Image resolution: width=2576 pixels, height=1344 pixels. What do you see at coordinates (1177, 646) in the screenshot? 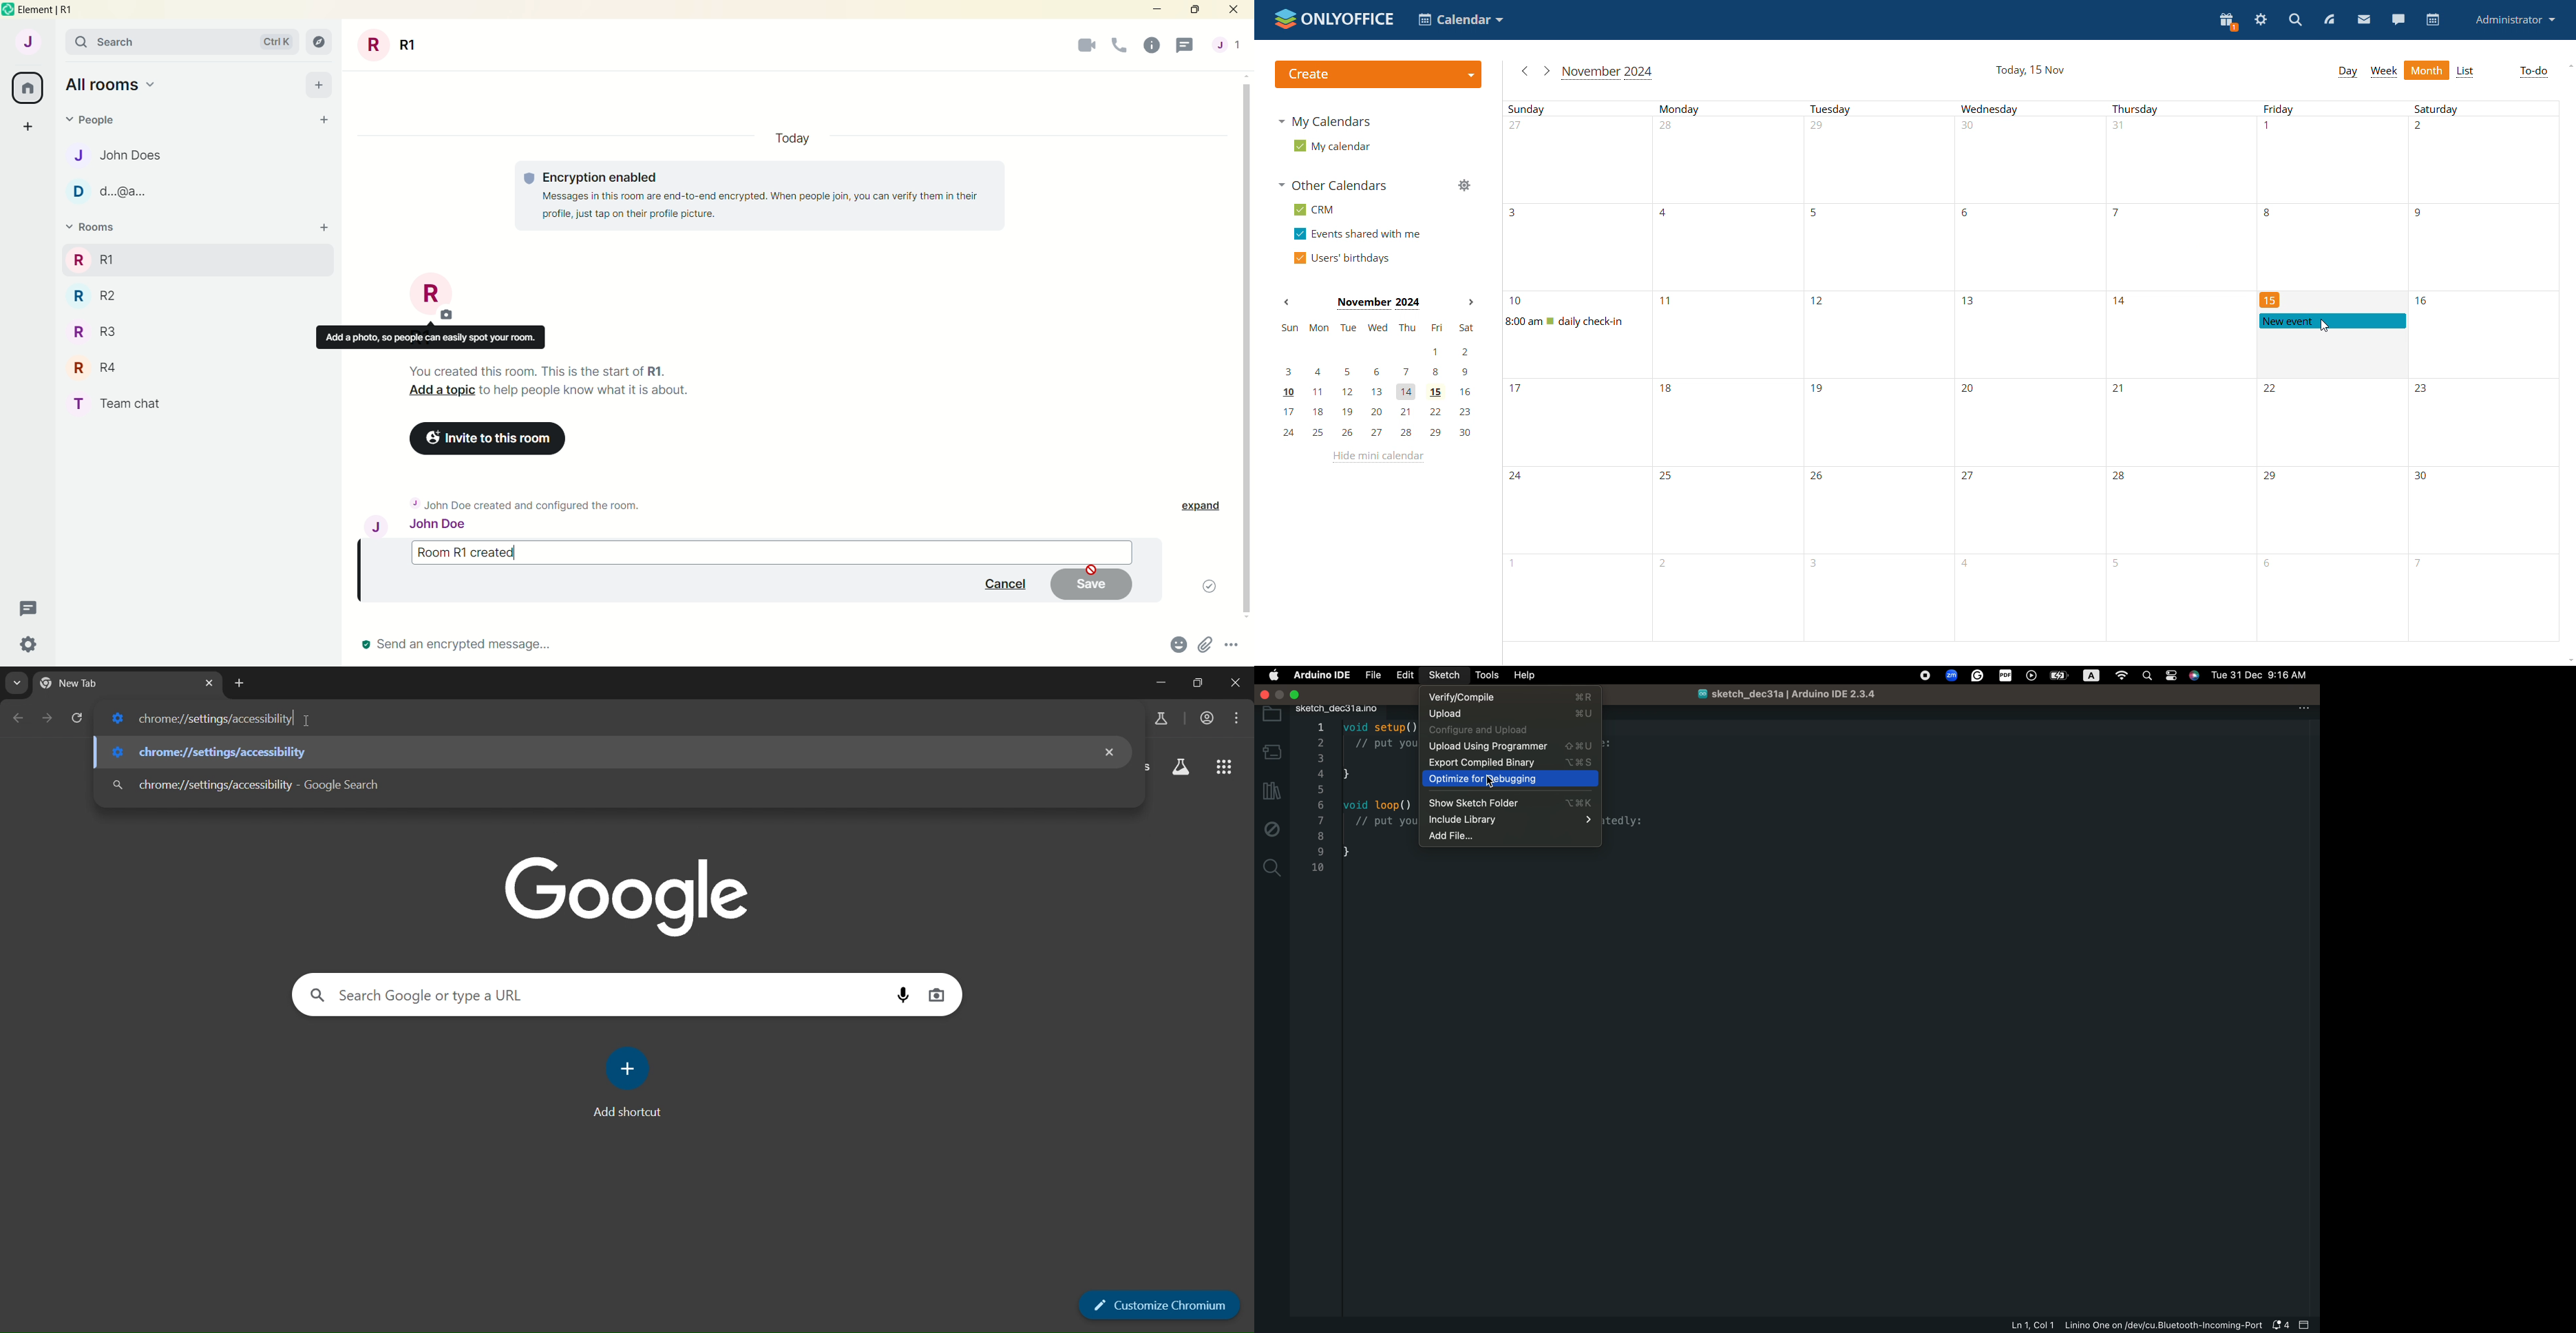
I see `emoji` at bounding box center [1177, 646].